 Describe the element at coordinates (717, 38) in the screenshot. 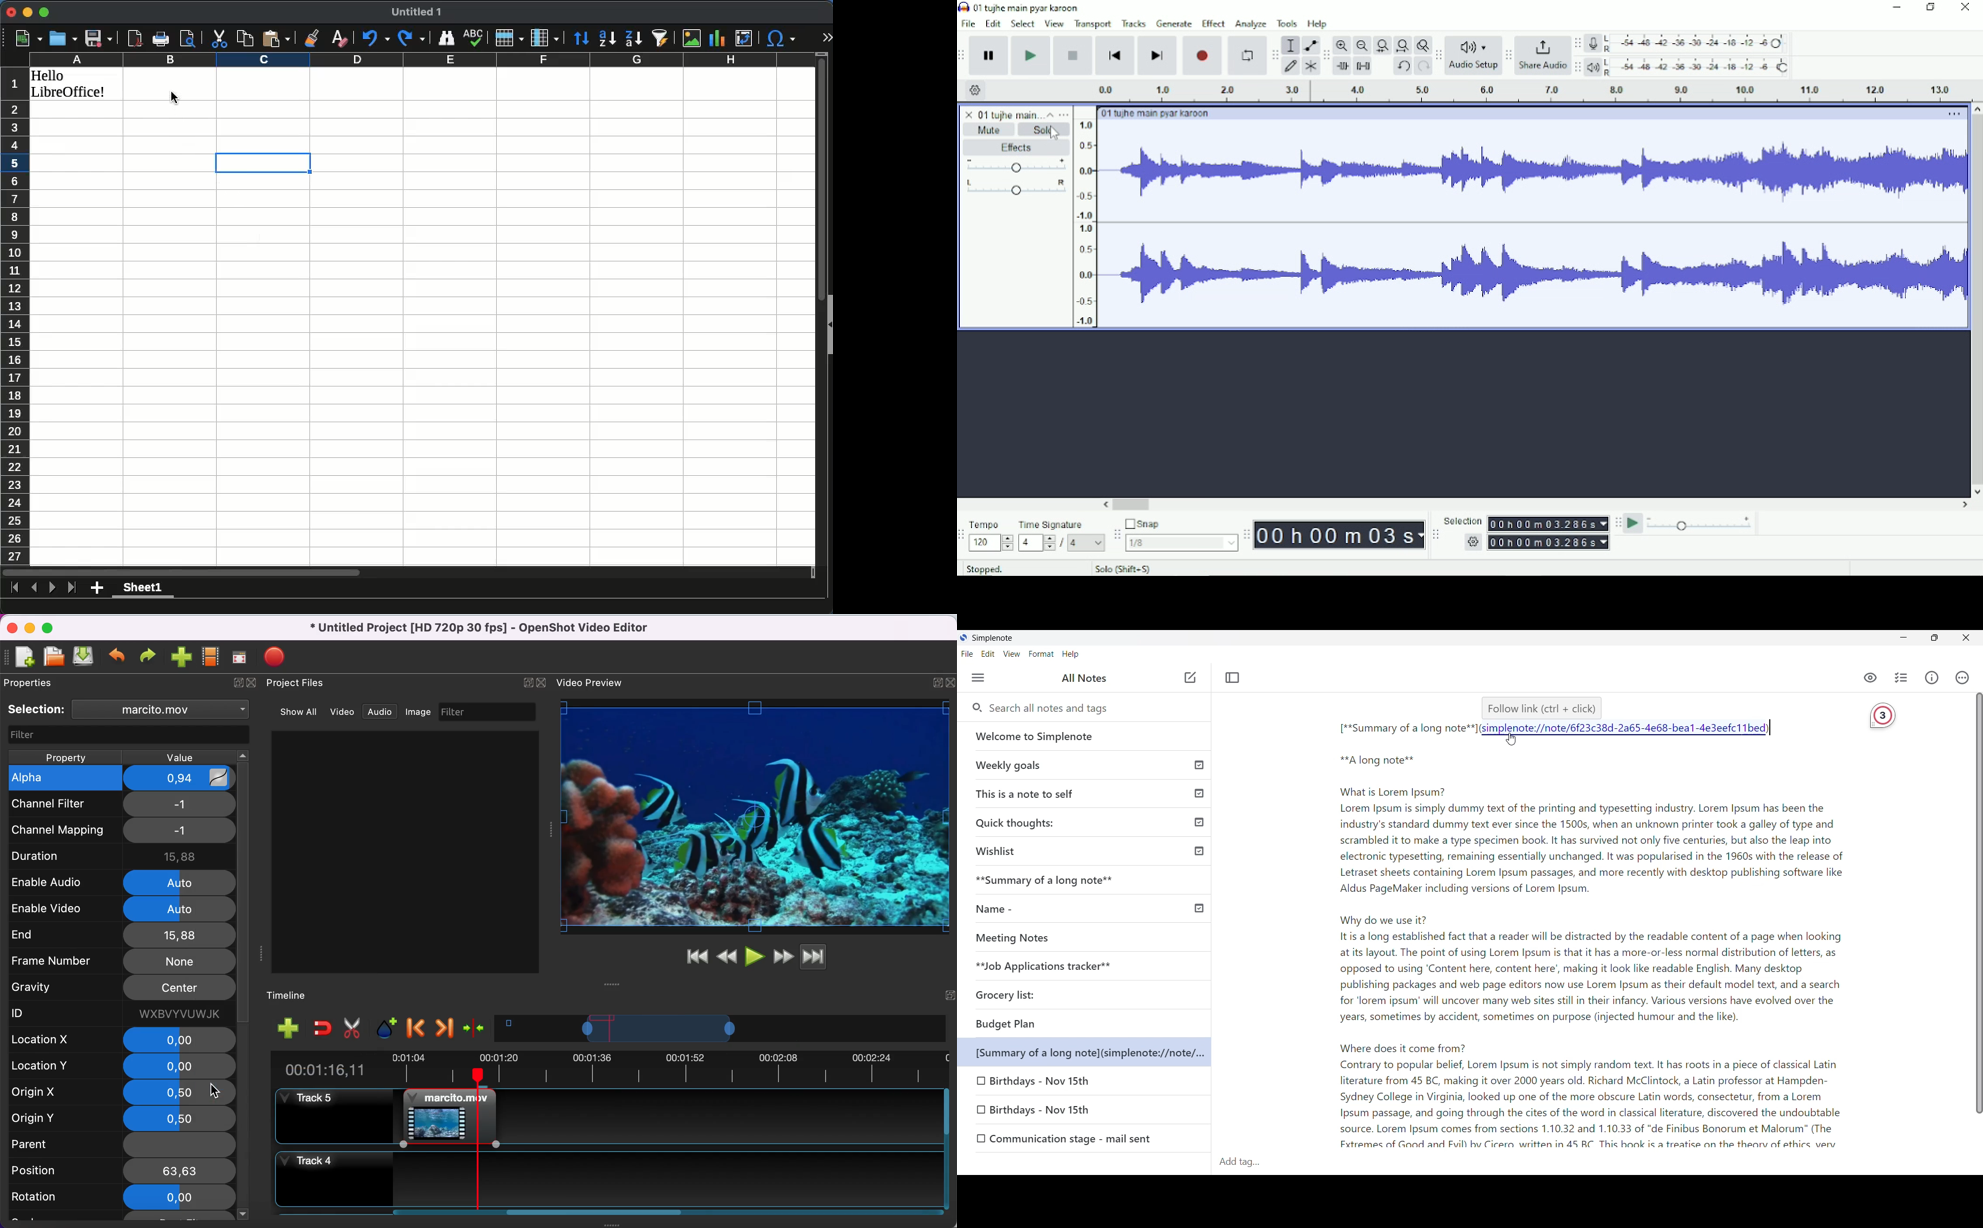

I see `chart` at that location.